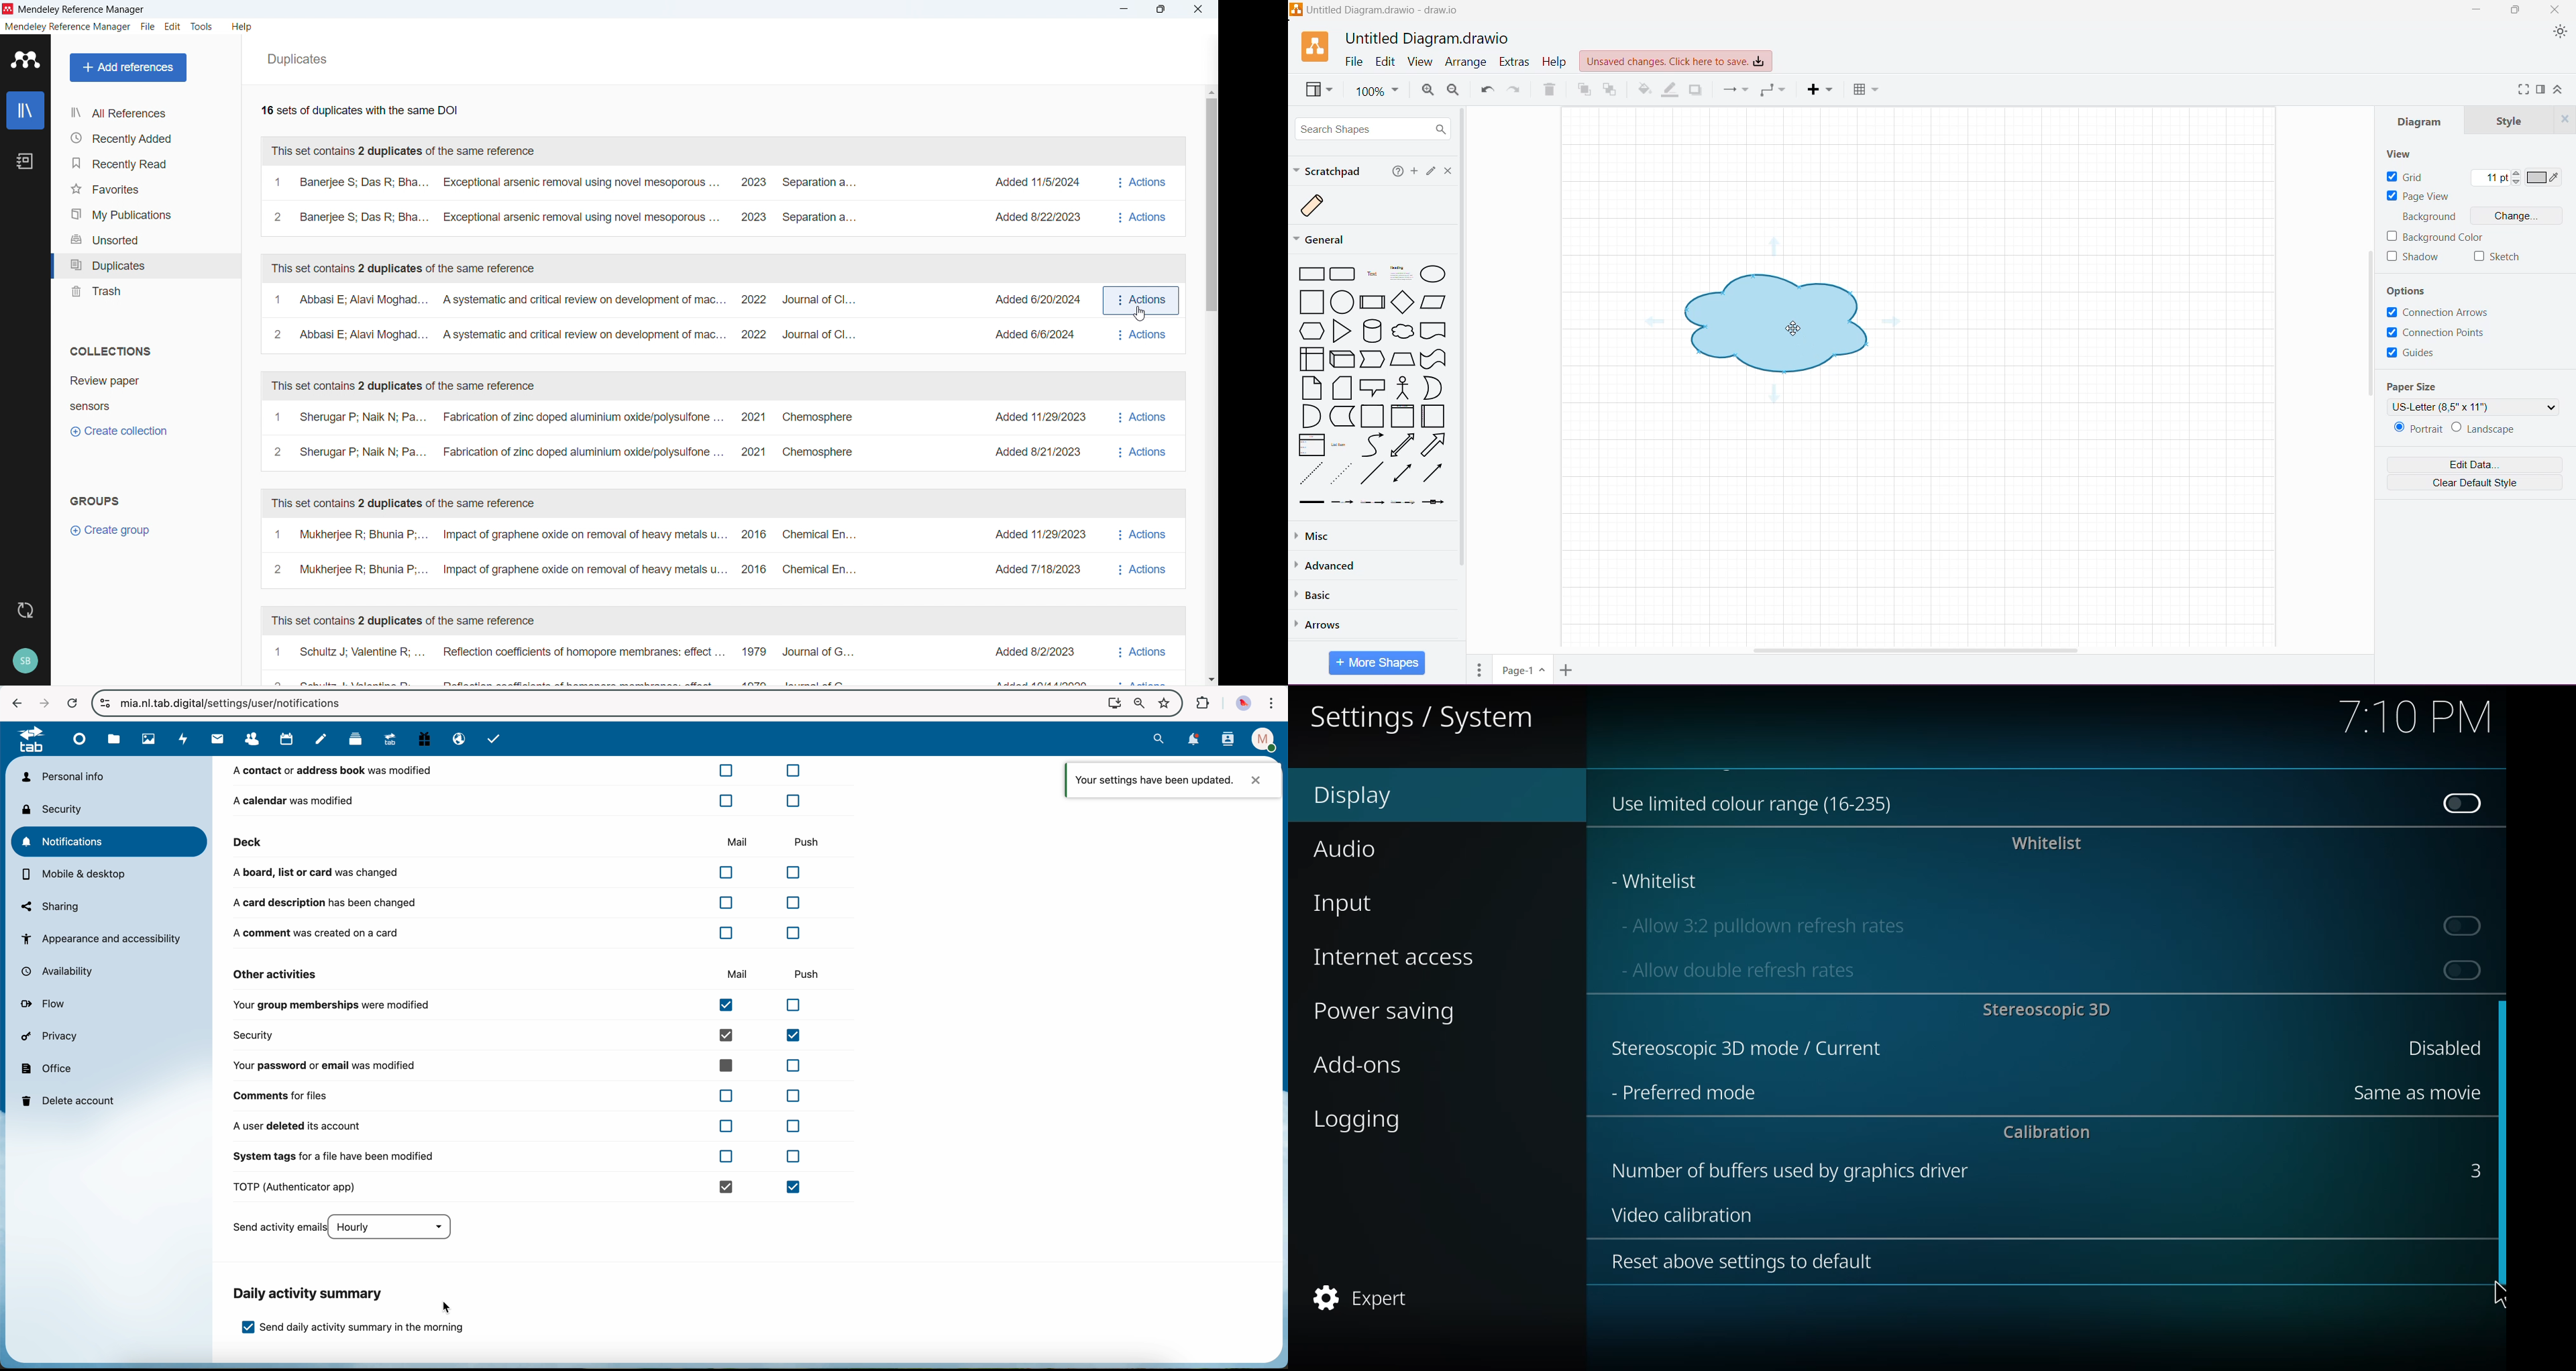  Describe the element at coordinates (409, 621) in the screenshot. I see `This set contains 2 duplicates of the same reference` at that location.